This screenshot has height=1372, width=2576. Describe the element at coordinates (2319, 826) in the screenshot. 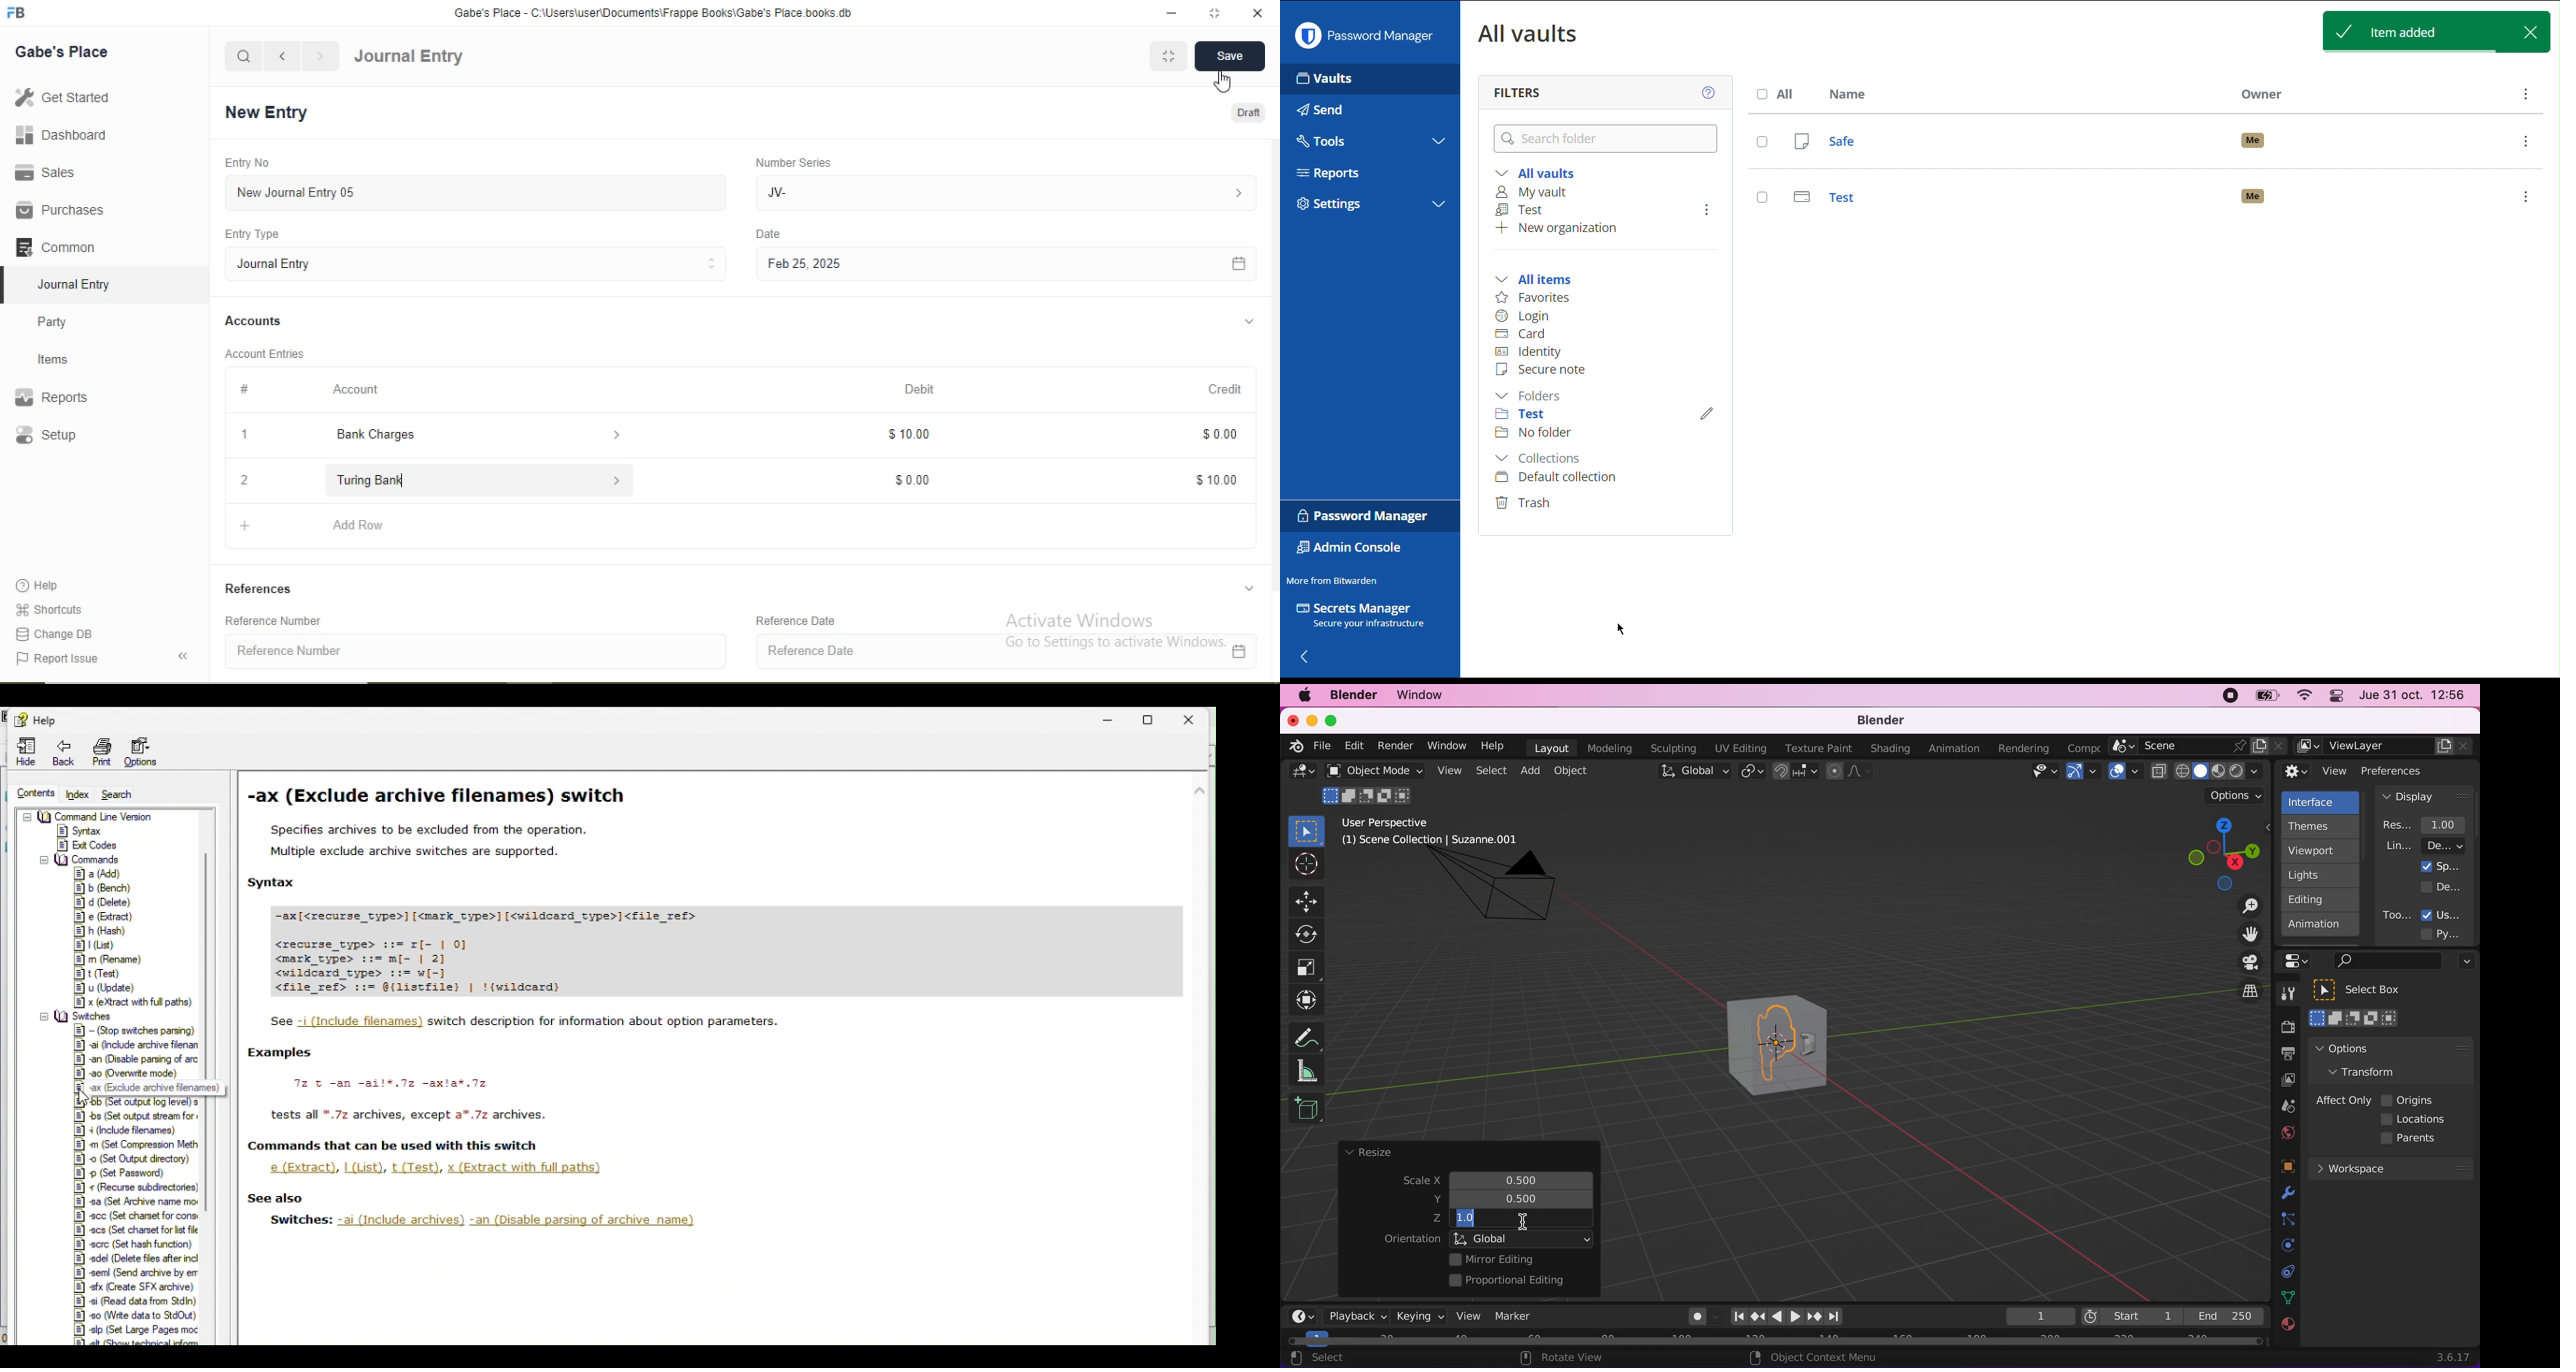

I see `themes` at that location.